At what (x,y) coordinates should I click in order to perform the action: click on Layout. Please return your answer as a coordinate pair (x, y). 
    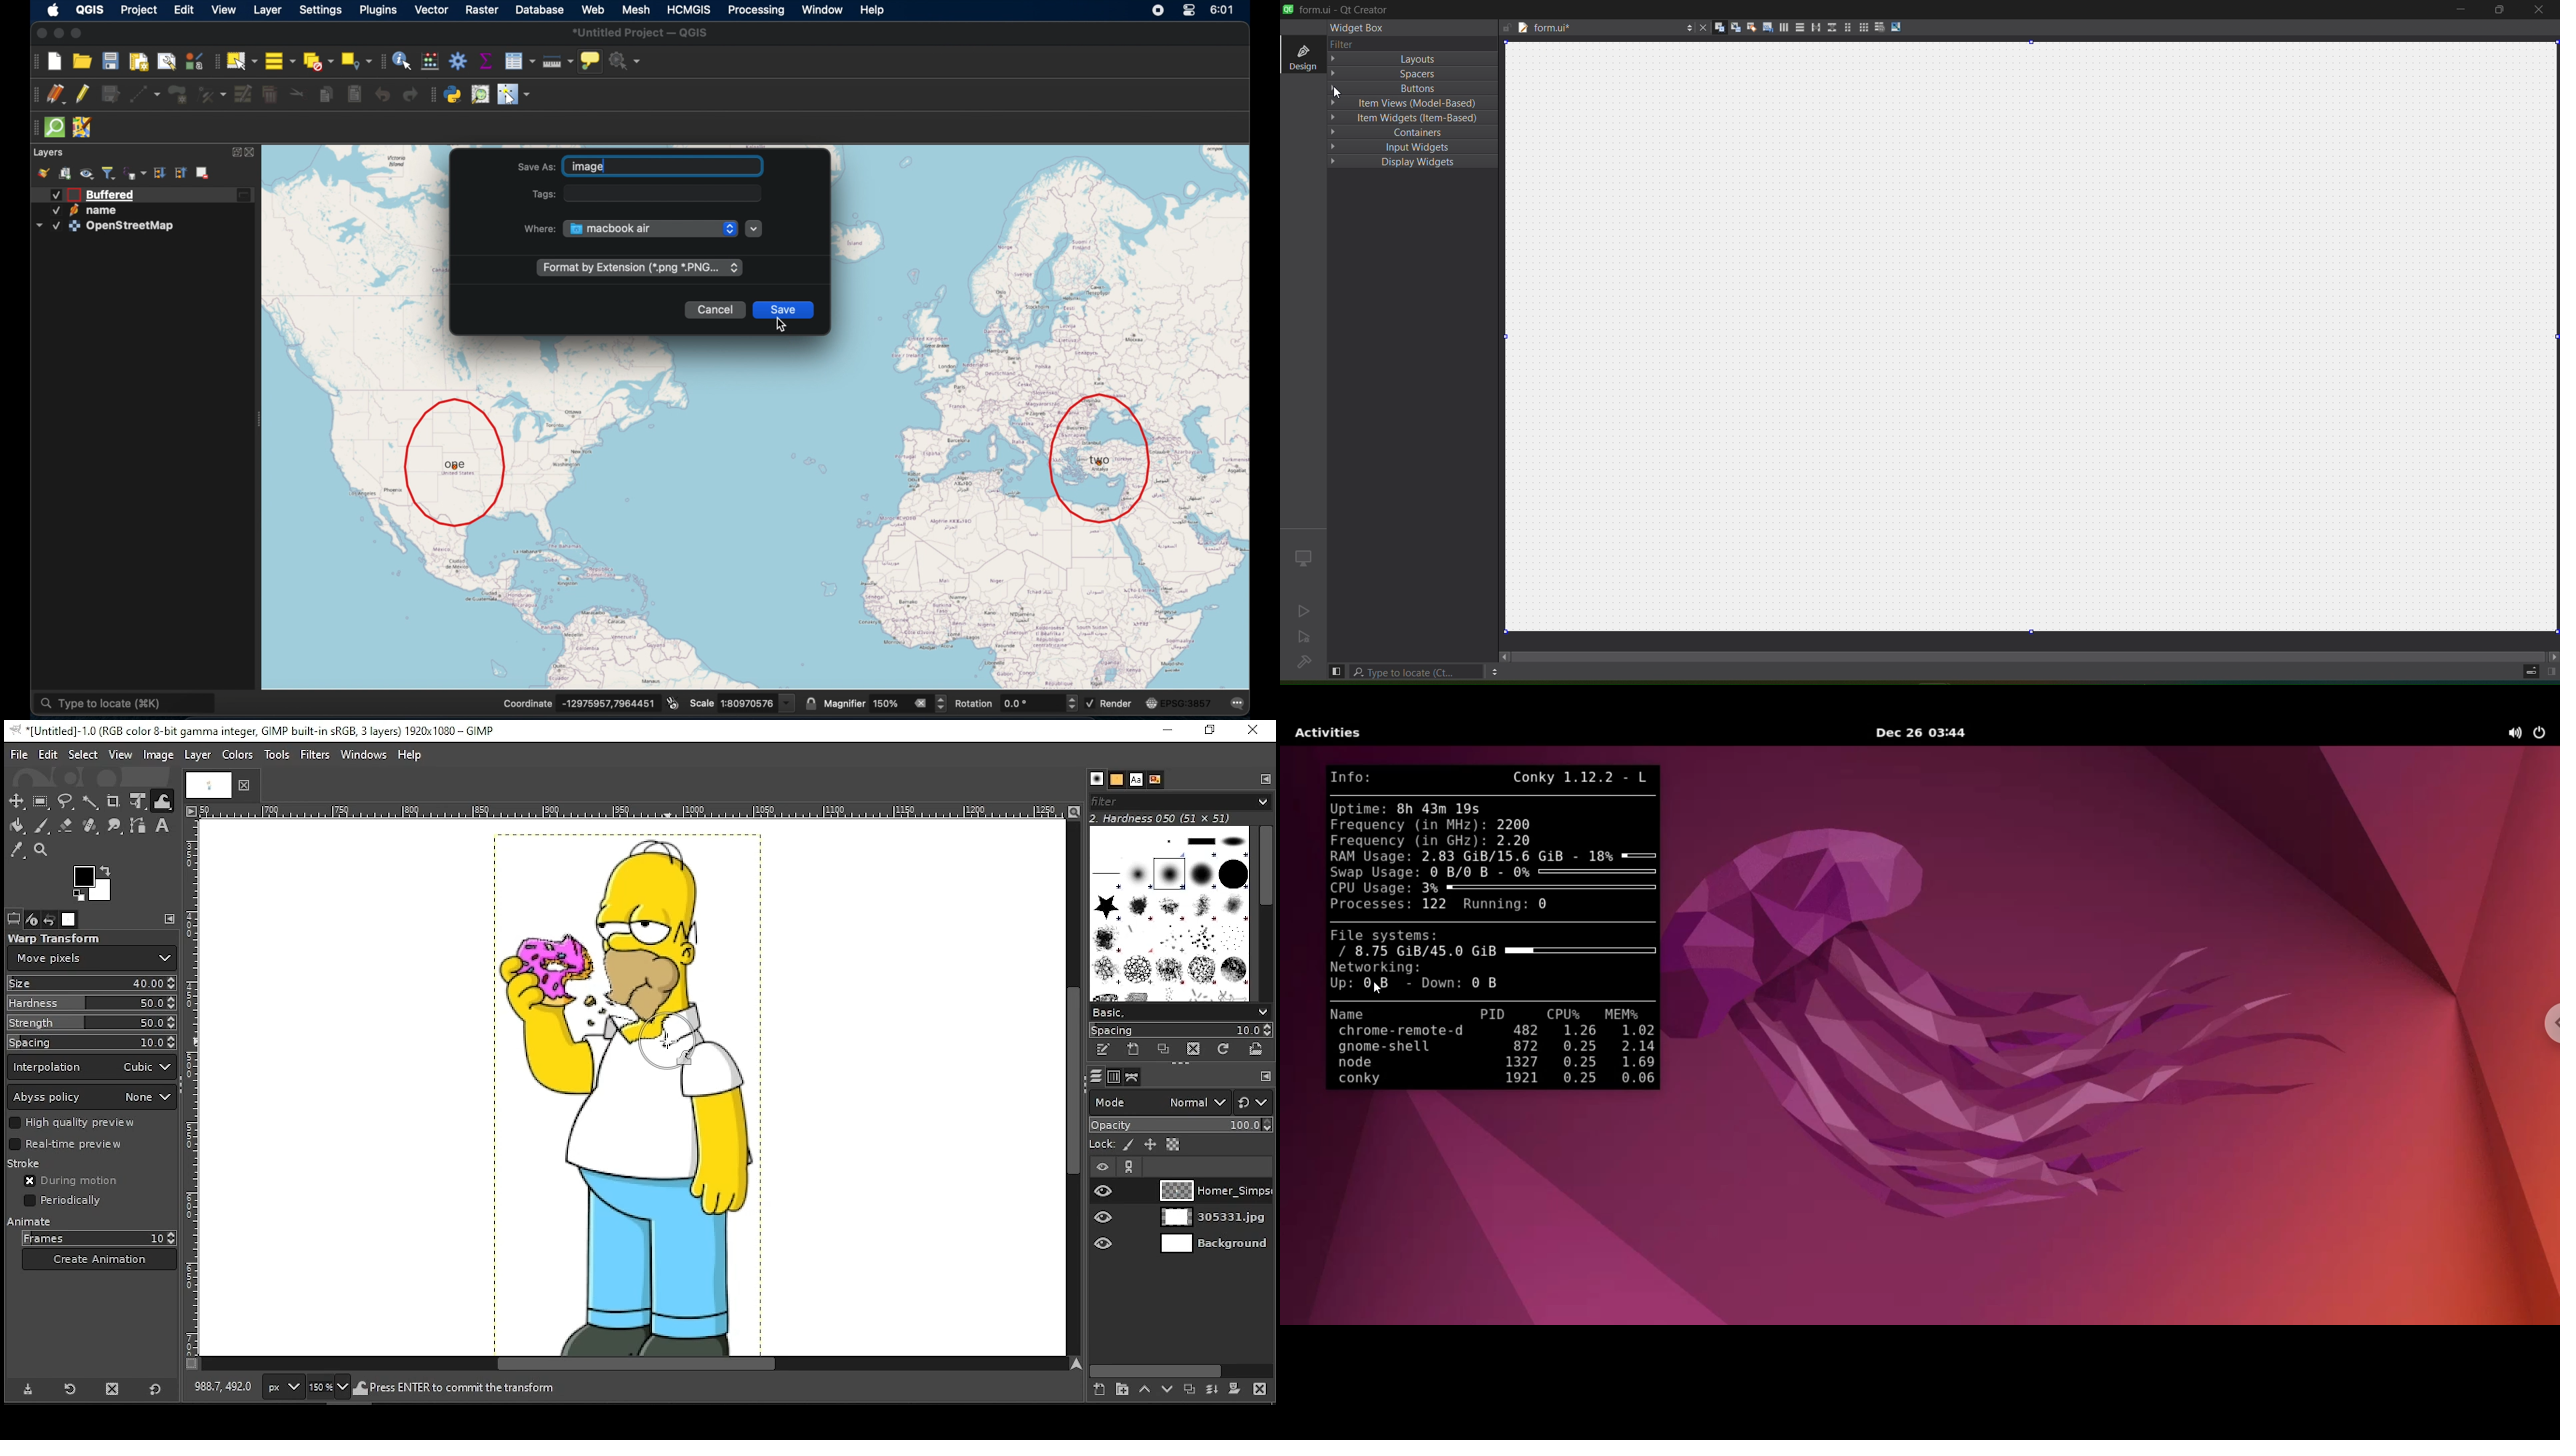
    Looking at the image, I should click on (1414, 59).